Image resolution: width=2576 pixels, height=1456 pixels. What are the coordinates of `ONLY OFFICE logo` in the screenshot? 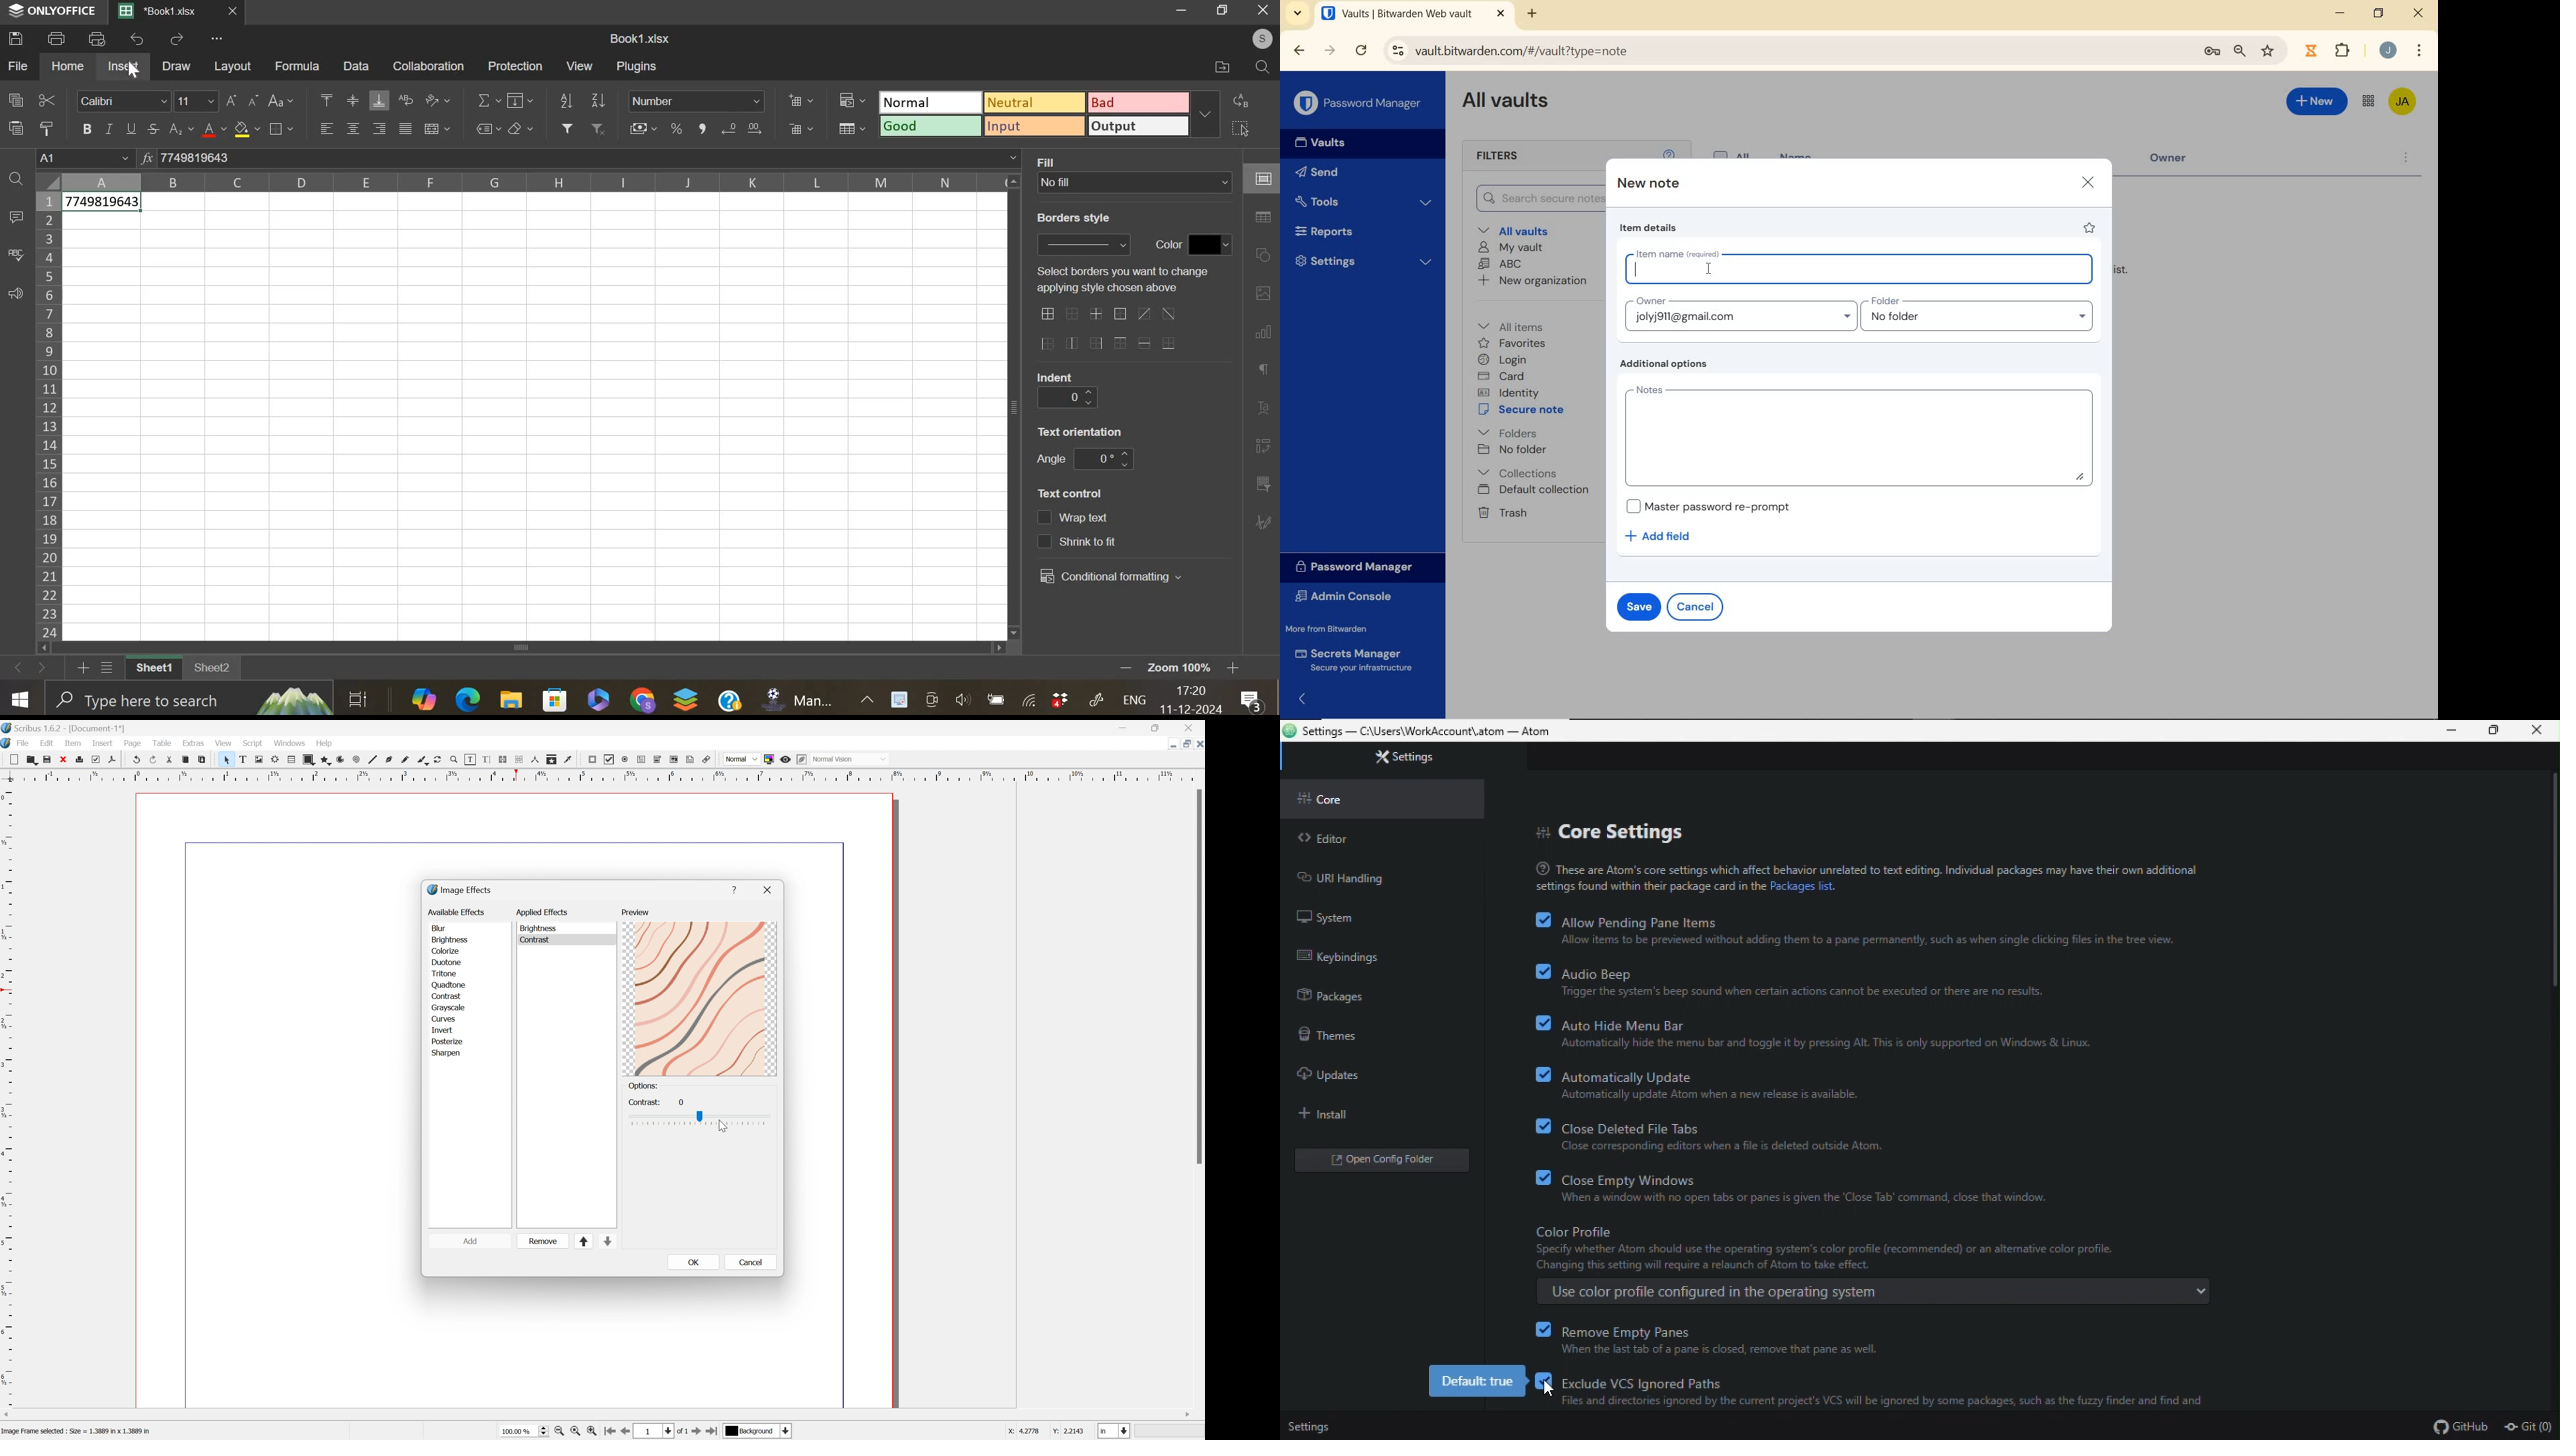 It's located at (53, 10).